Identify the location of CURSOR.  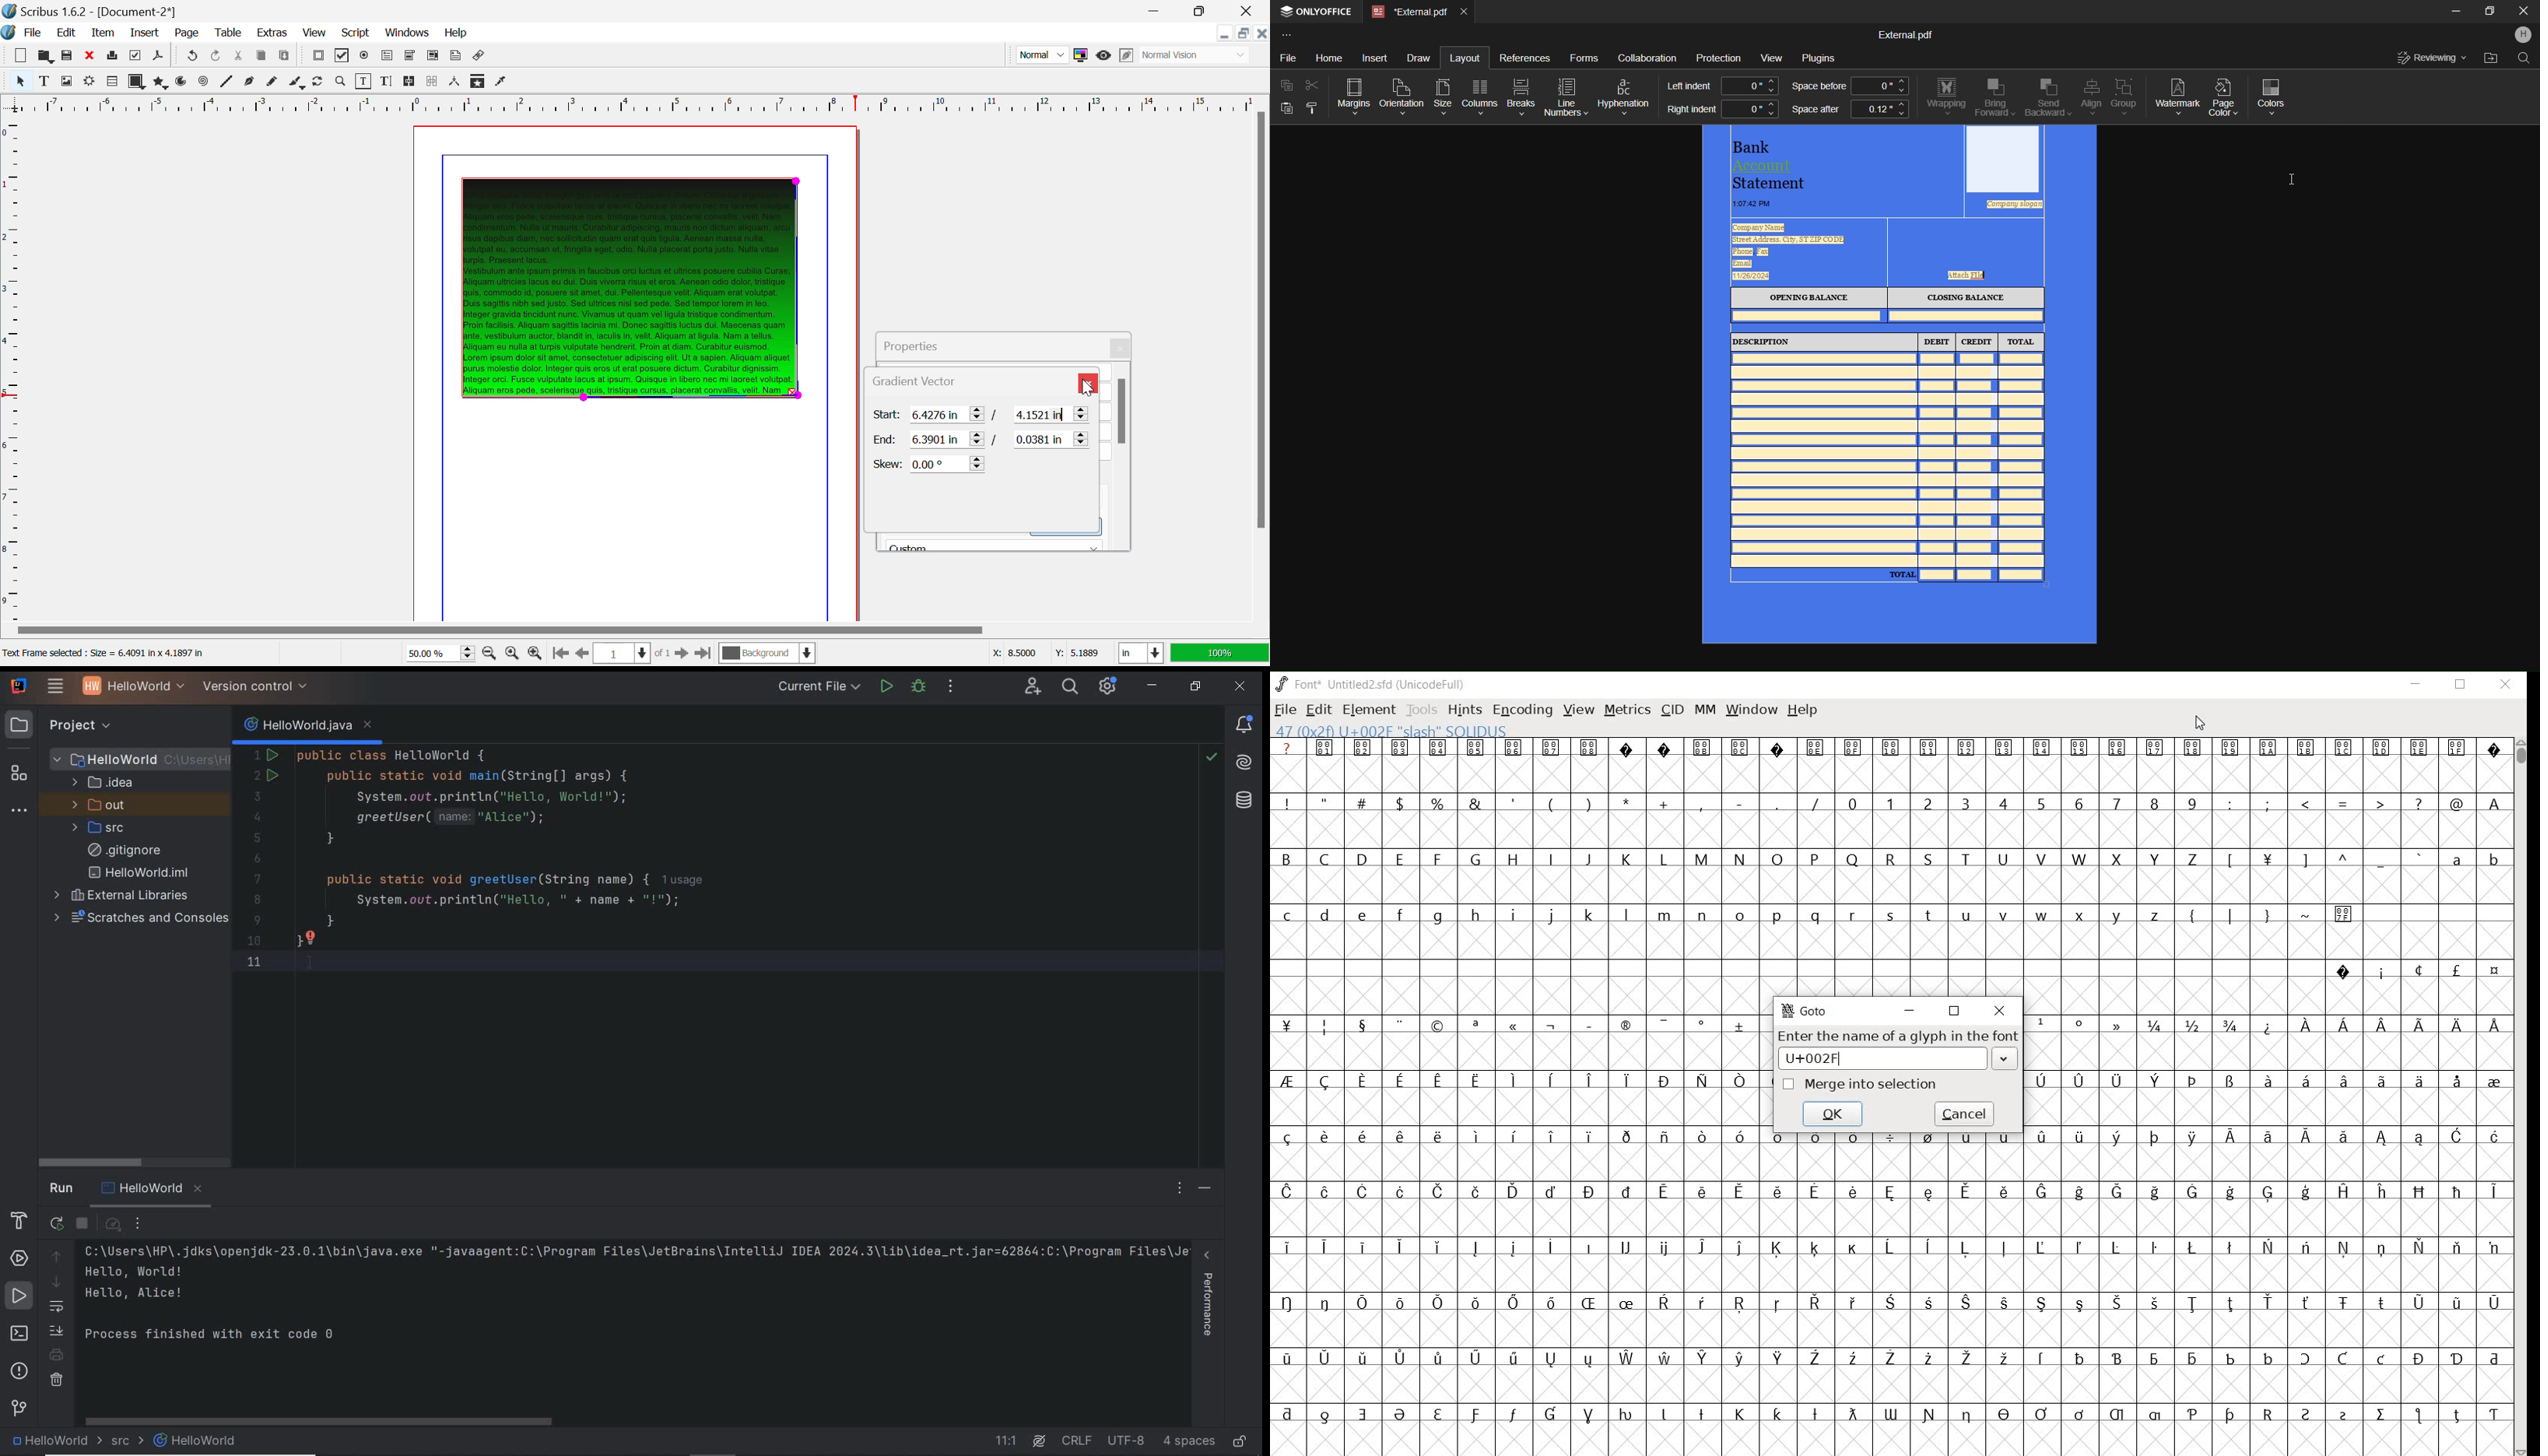
(2520, 1098).